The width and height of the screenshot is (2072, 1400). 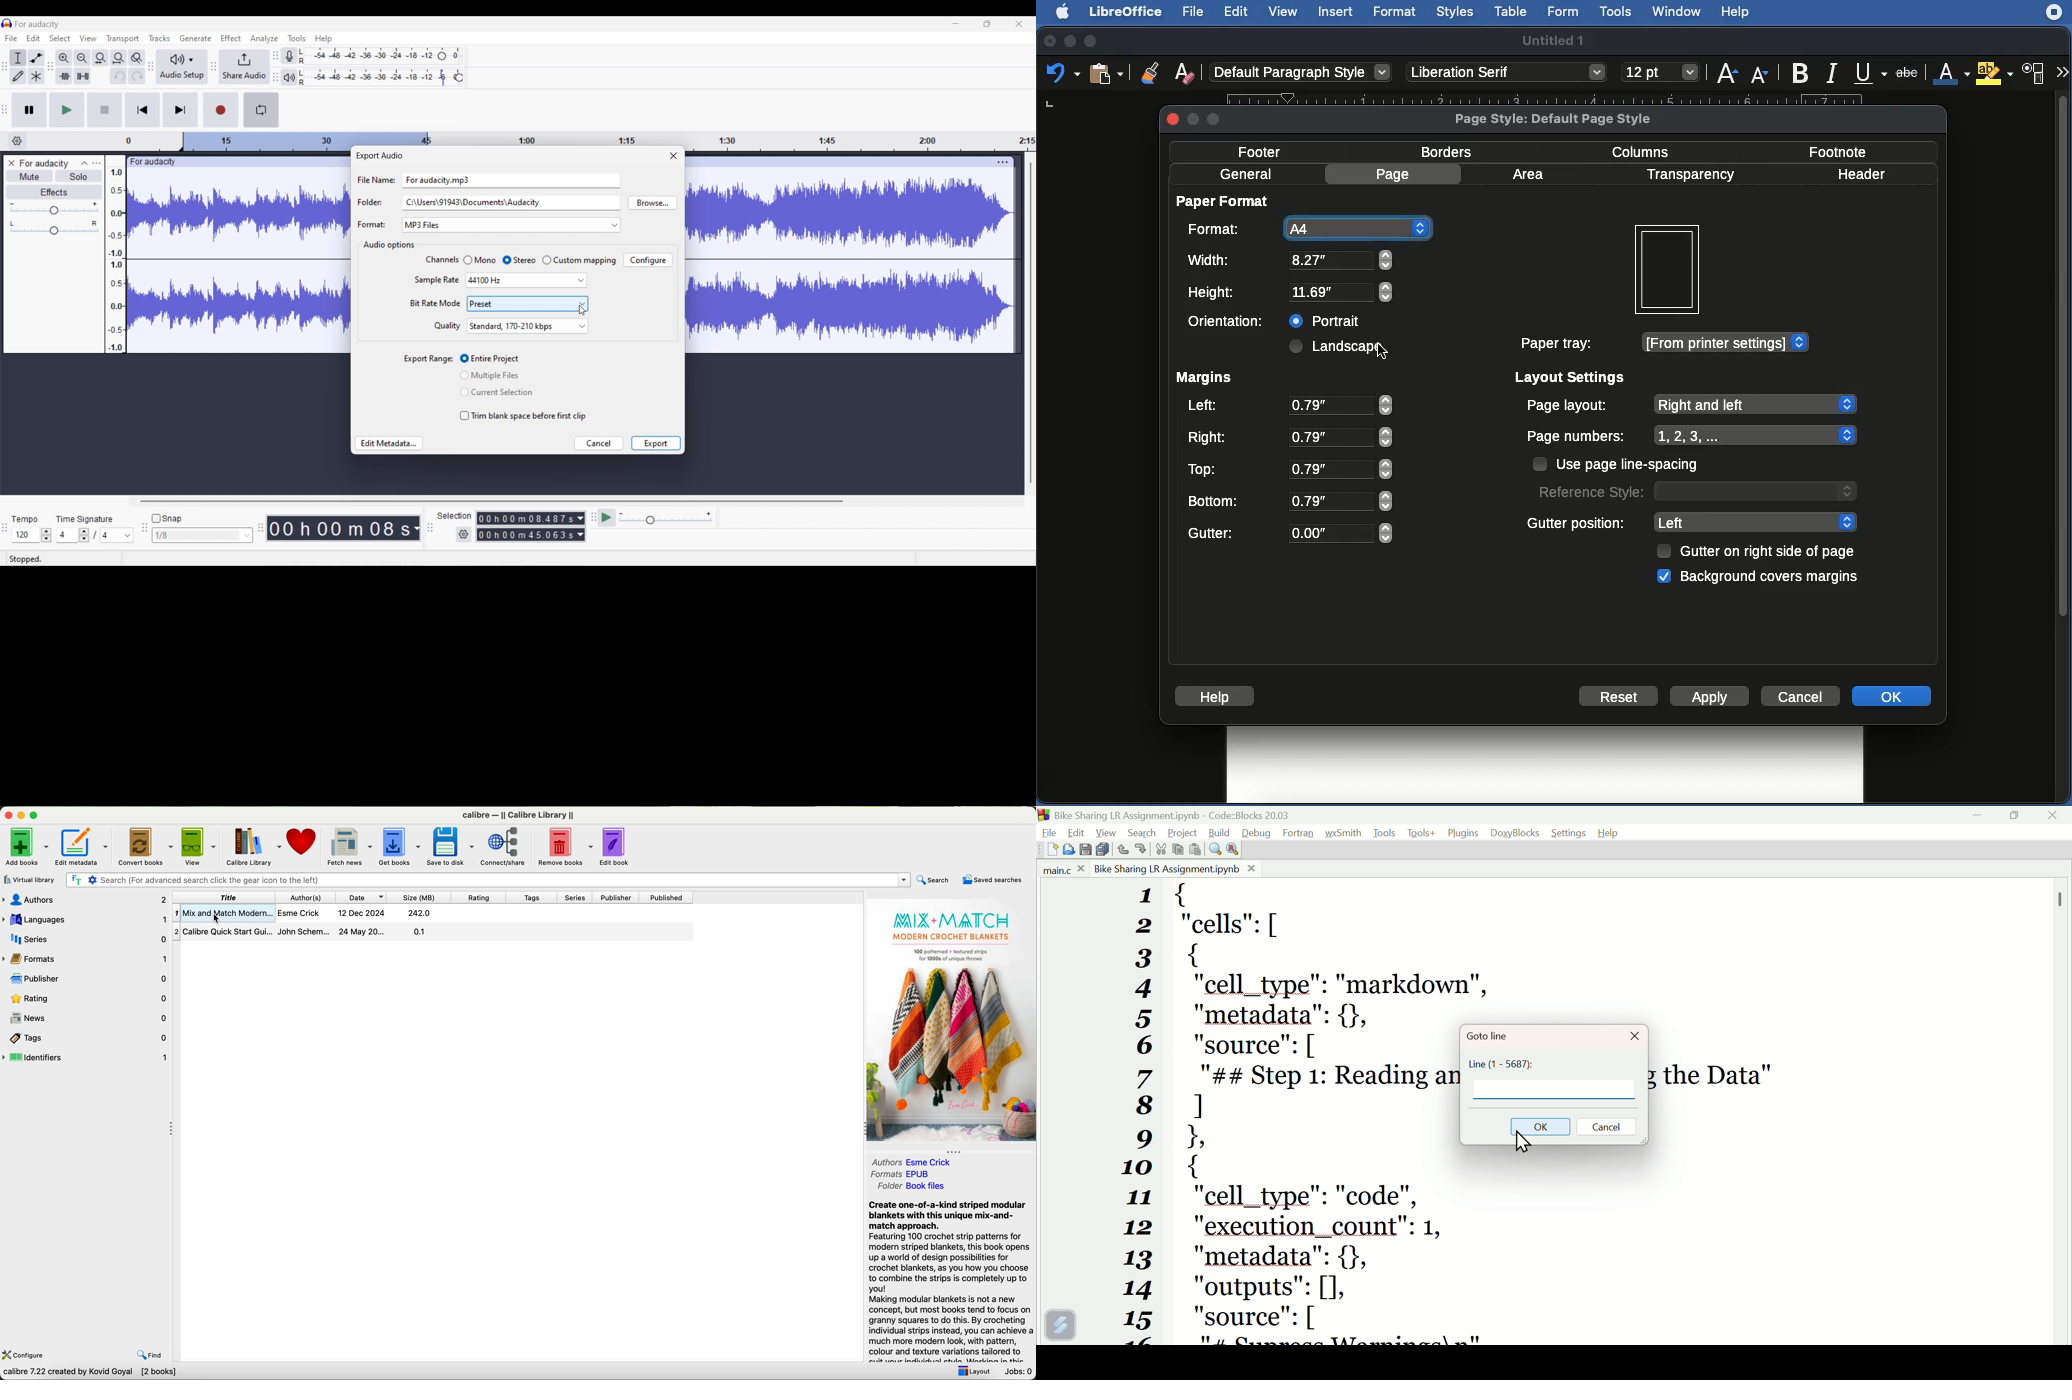 I want to click on Playback speed scale, so click(x=666, y=518).